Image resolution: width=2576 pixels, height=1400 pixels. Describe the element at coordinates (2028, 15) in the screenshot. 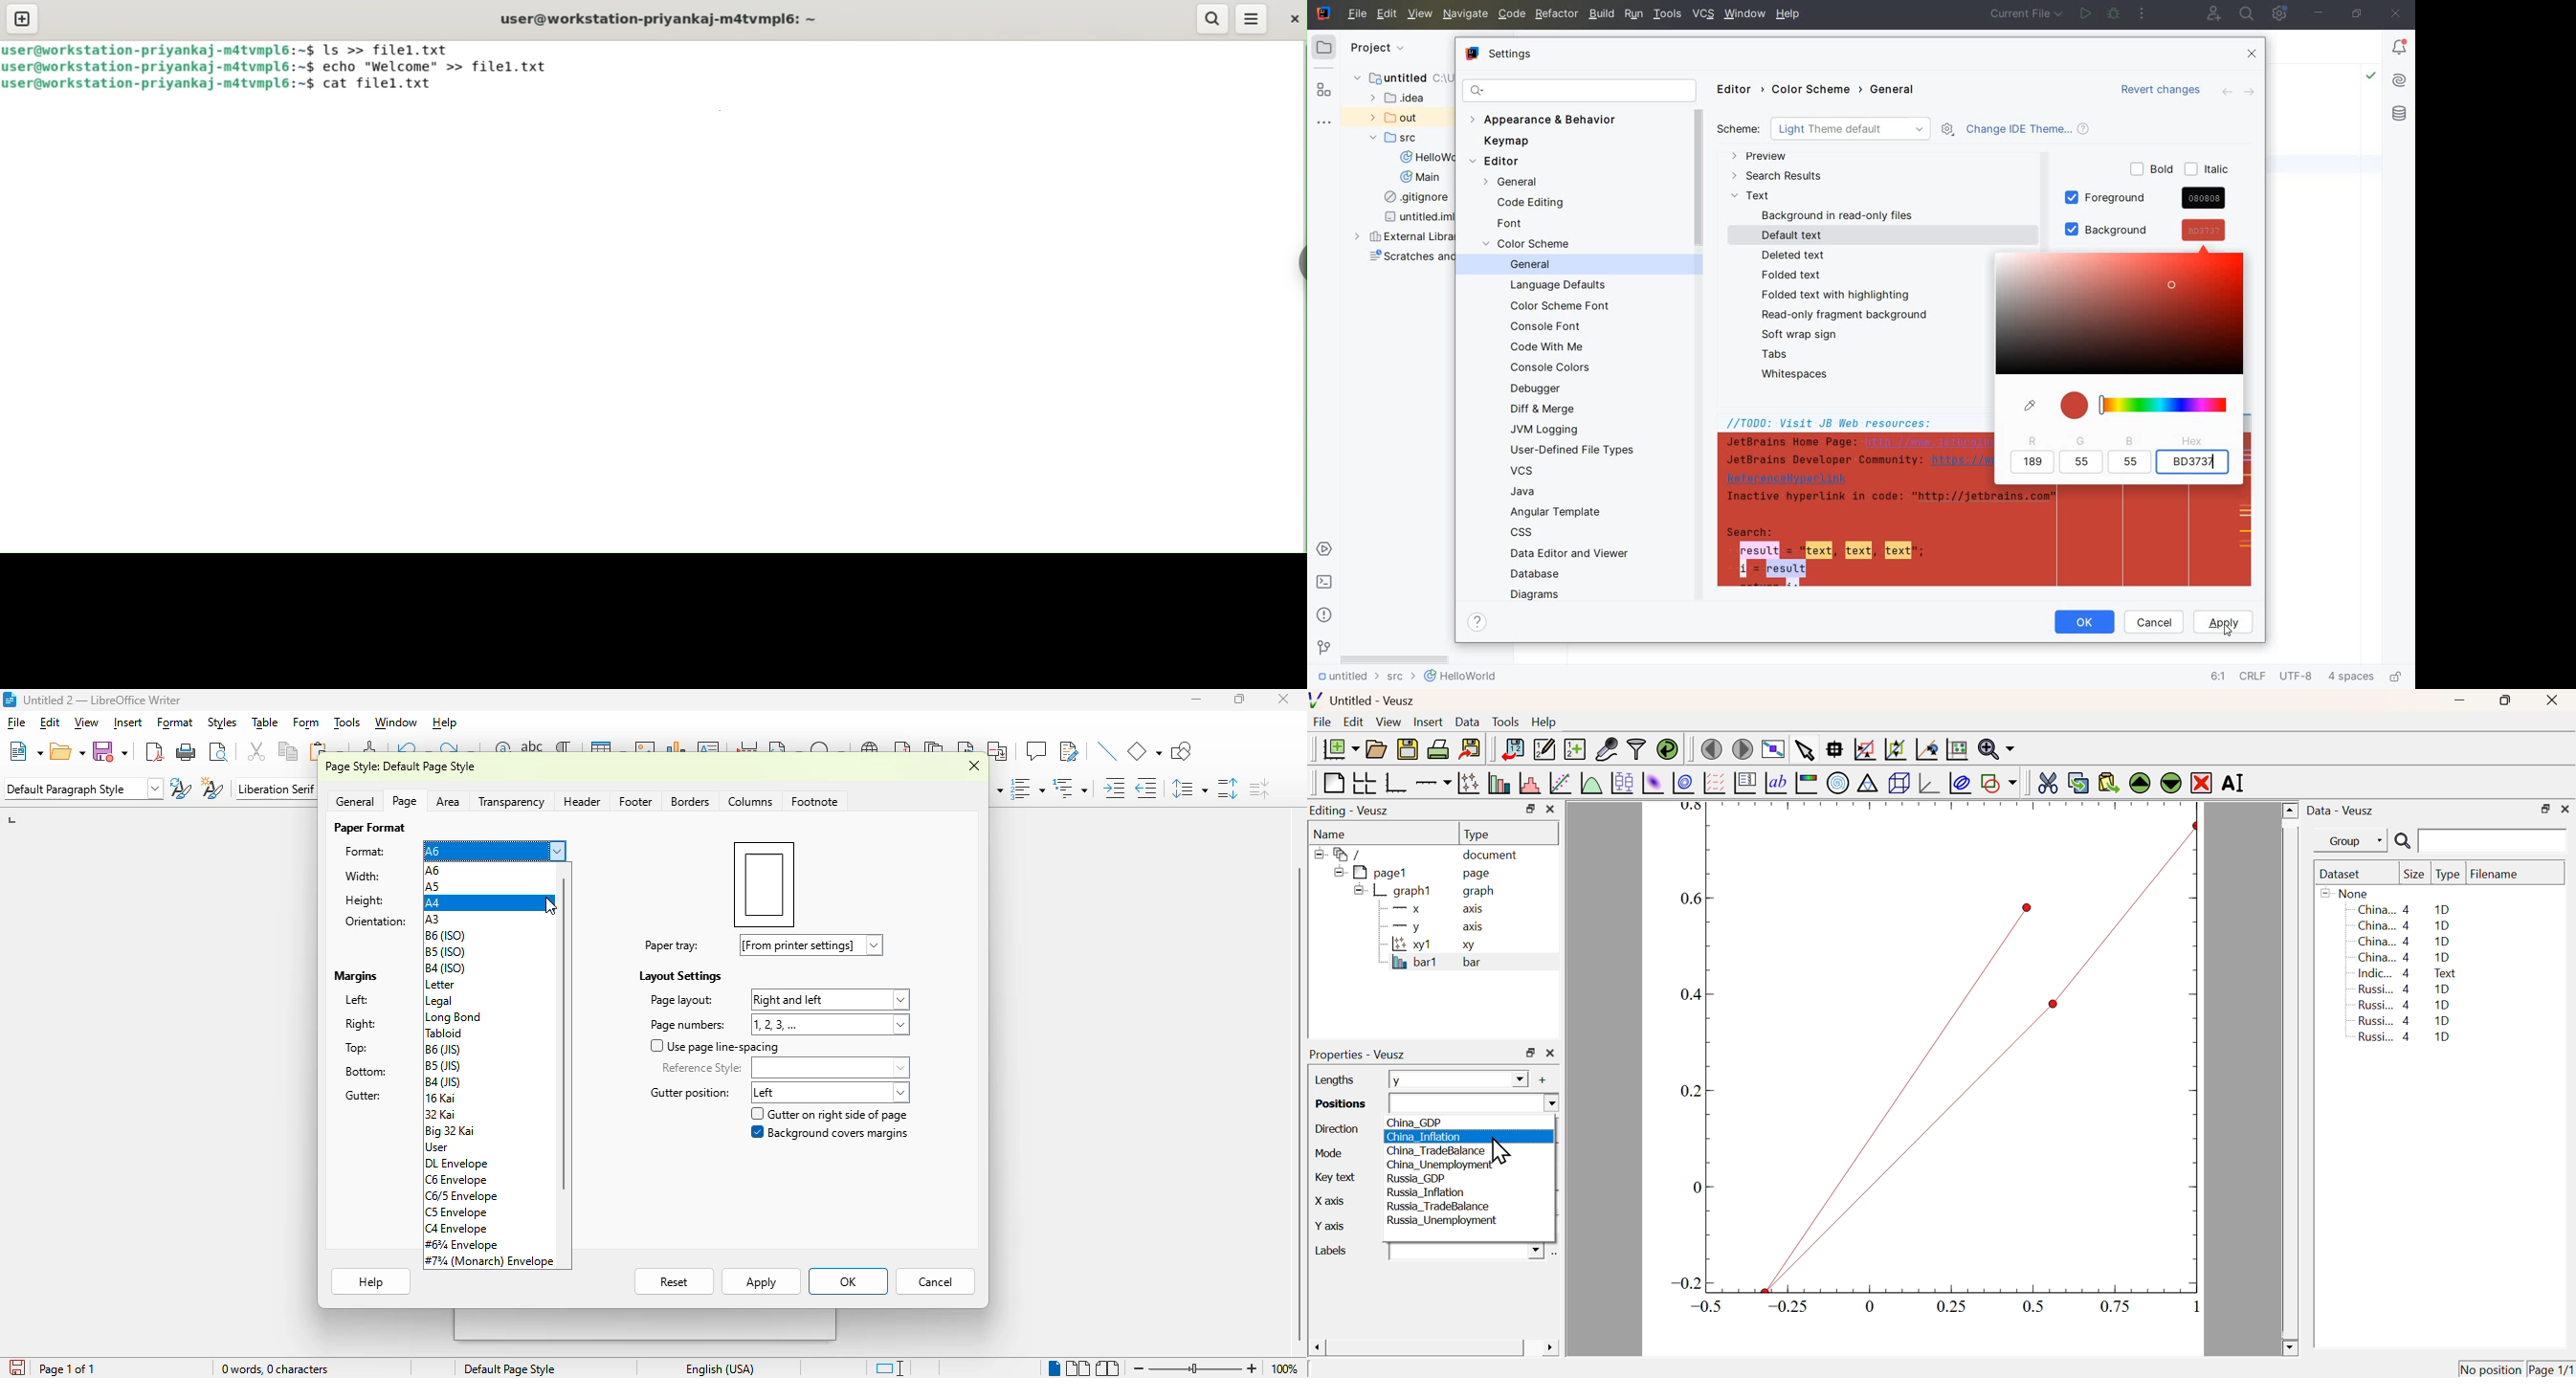

I see `current file` at that location.